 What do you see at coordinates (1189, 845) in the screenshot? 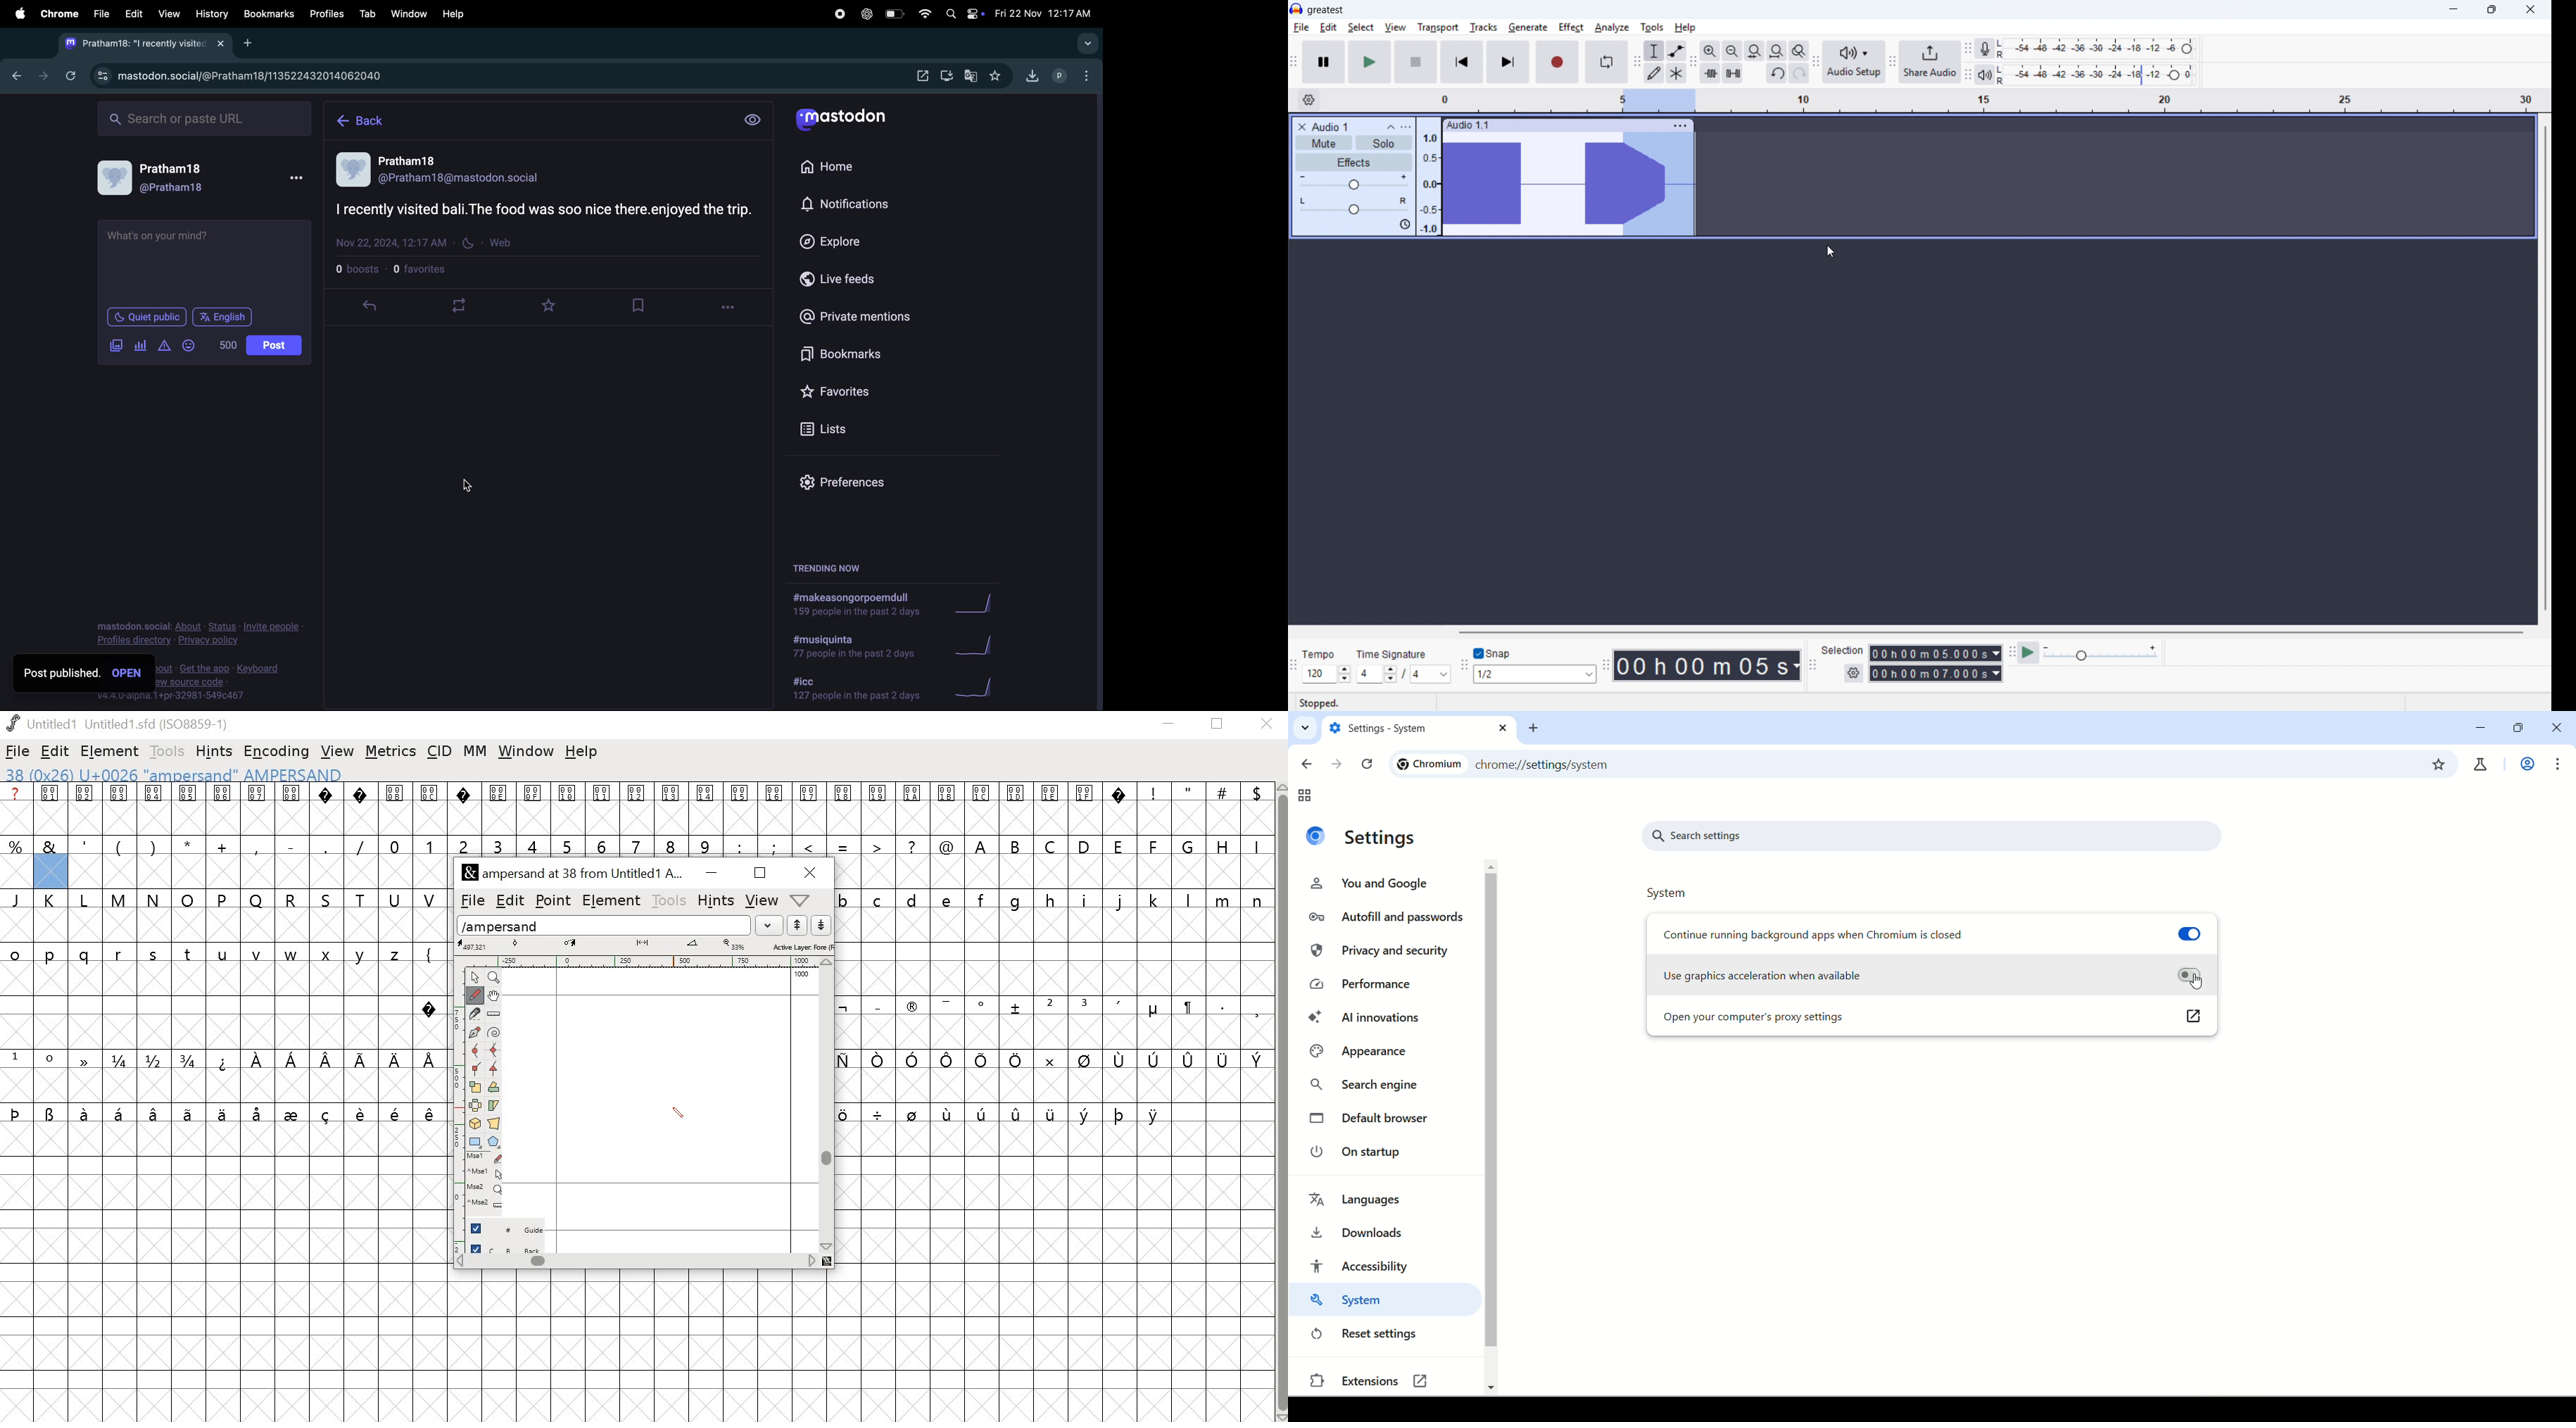
I see `G` at bounding box center [1189, 845].